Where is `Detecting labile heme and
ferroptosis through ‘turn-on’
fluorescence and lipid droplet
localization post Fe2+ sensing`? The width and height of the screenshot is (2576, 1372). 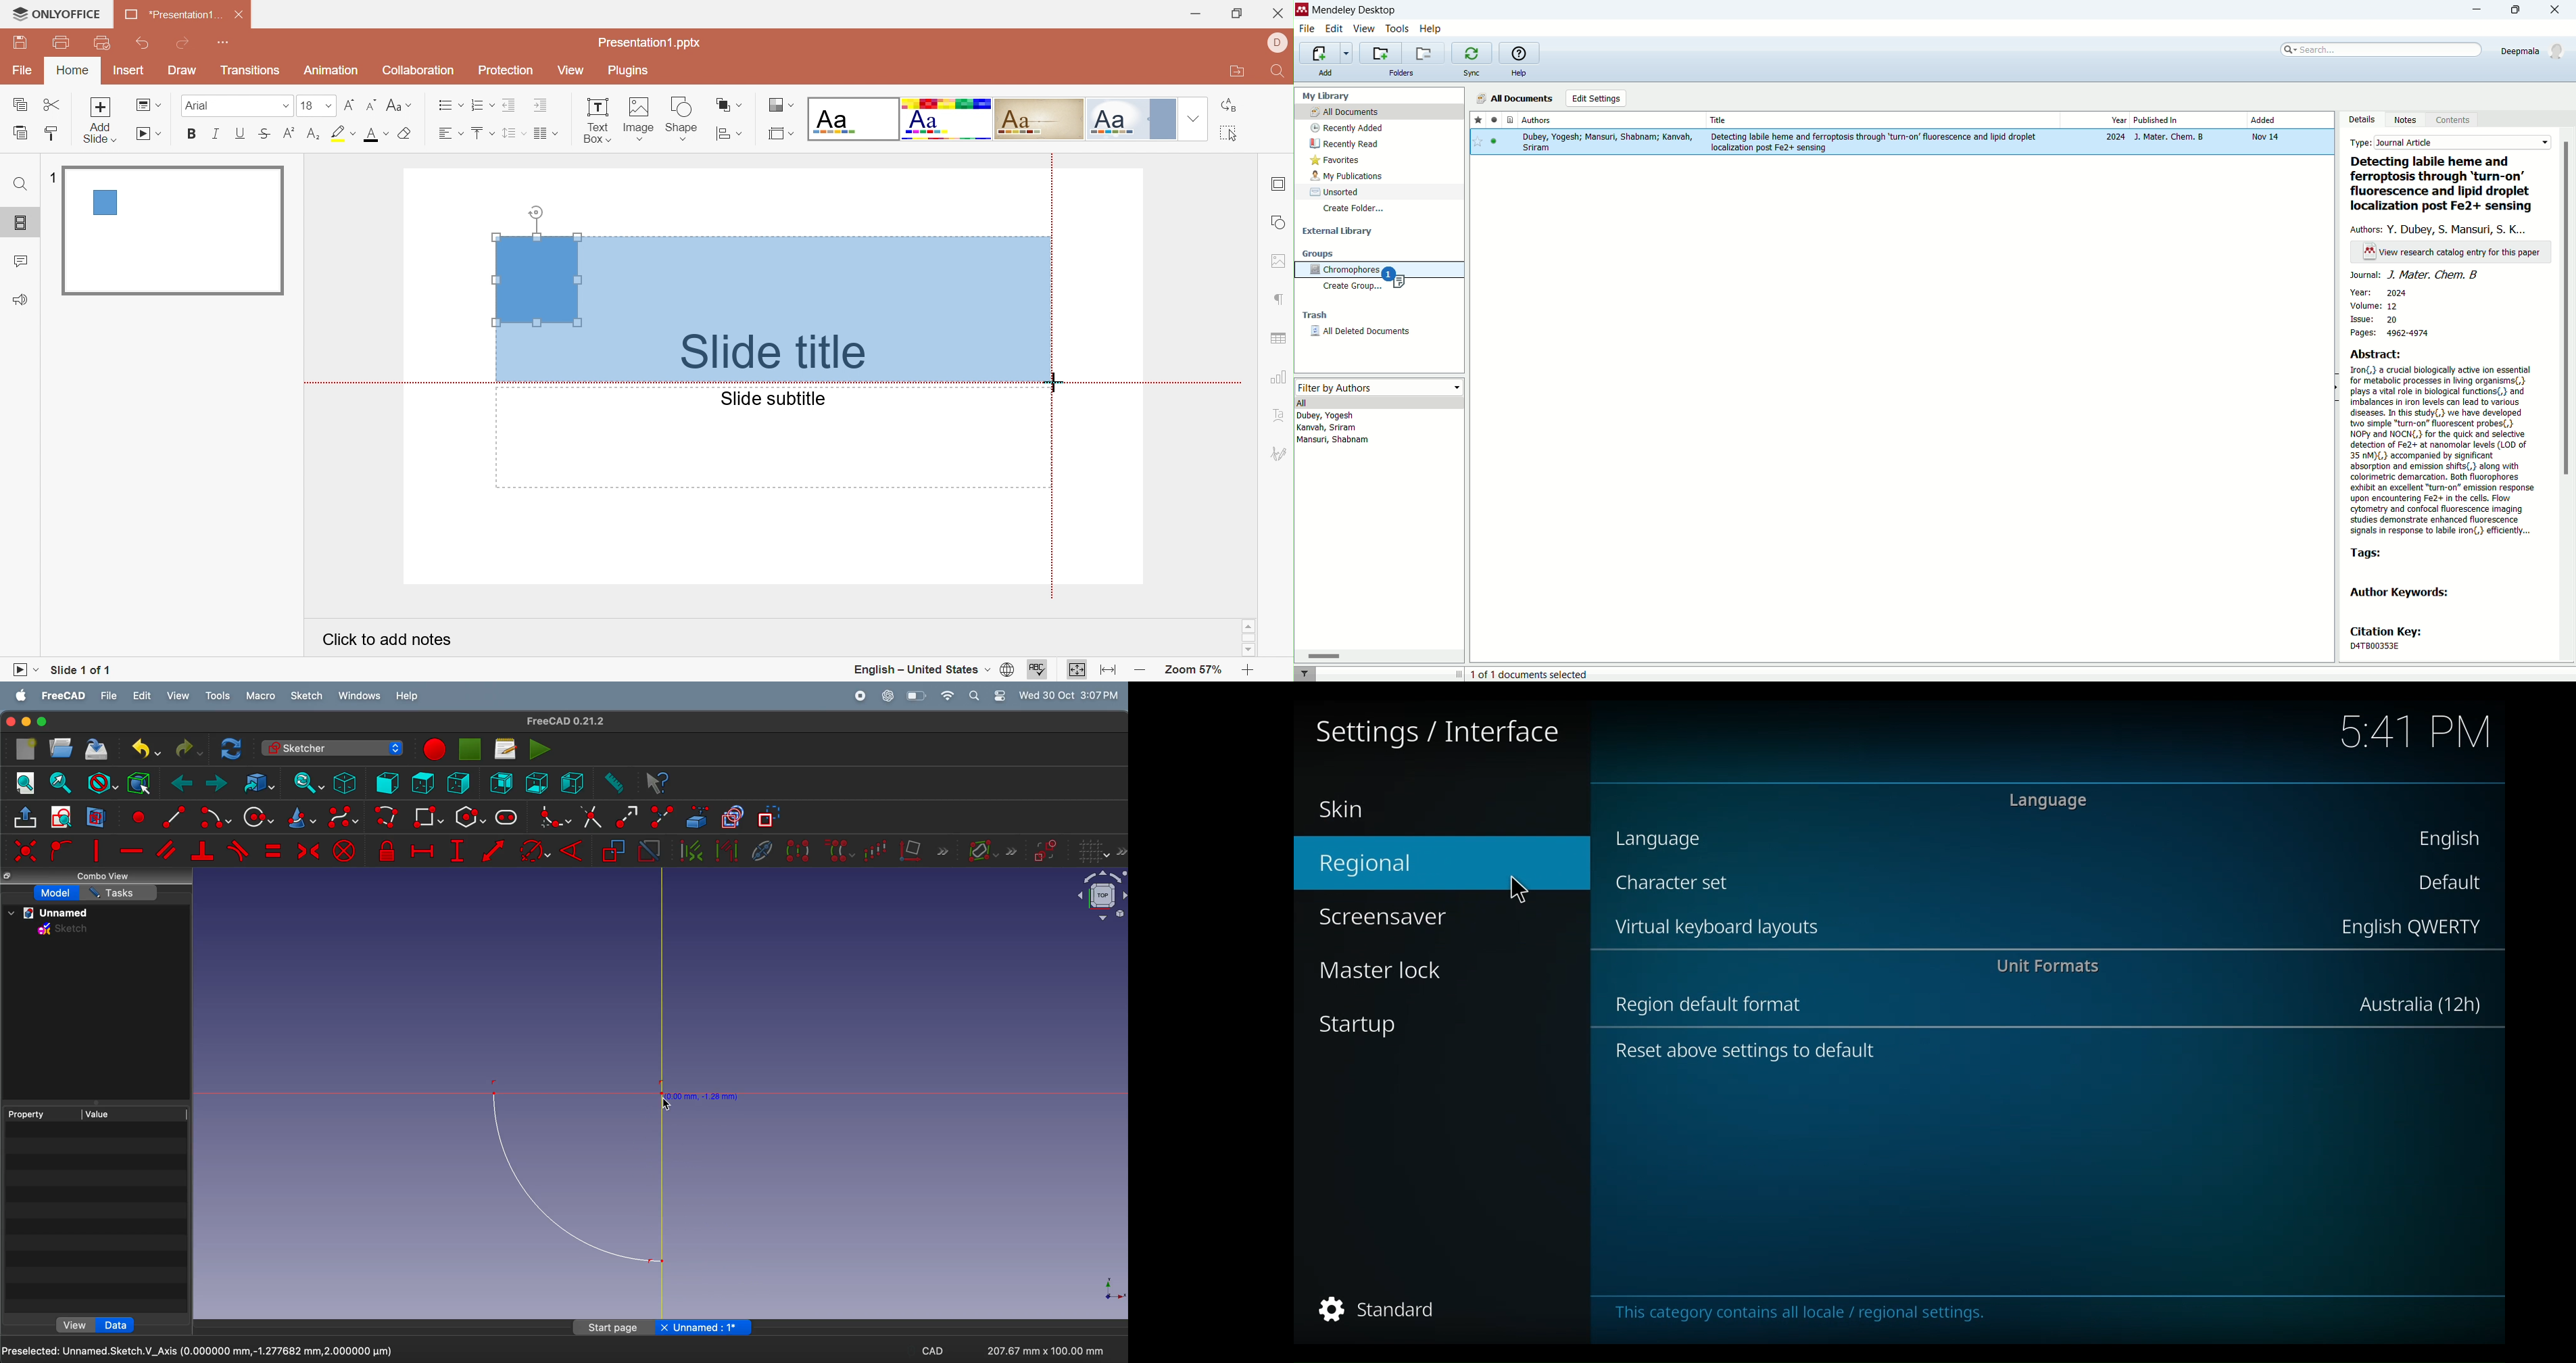 Detecting labile heme and
ferroptosis through ‘turn-on’
fluorescence and lipid droplet
localization post Fe2+ sensing is located at coordinates (2445, 185).